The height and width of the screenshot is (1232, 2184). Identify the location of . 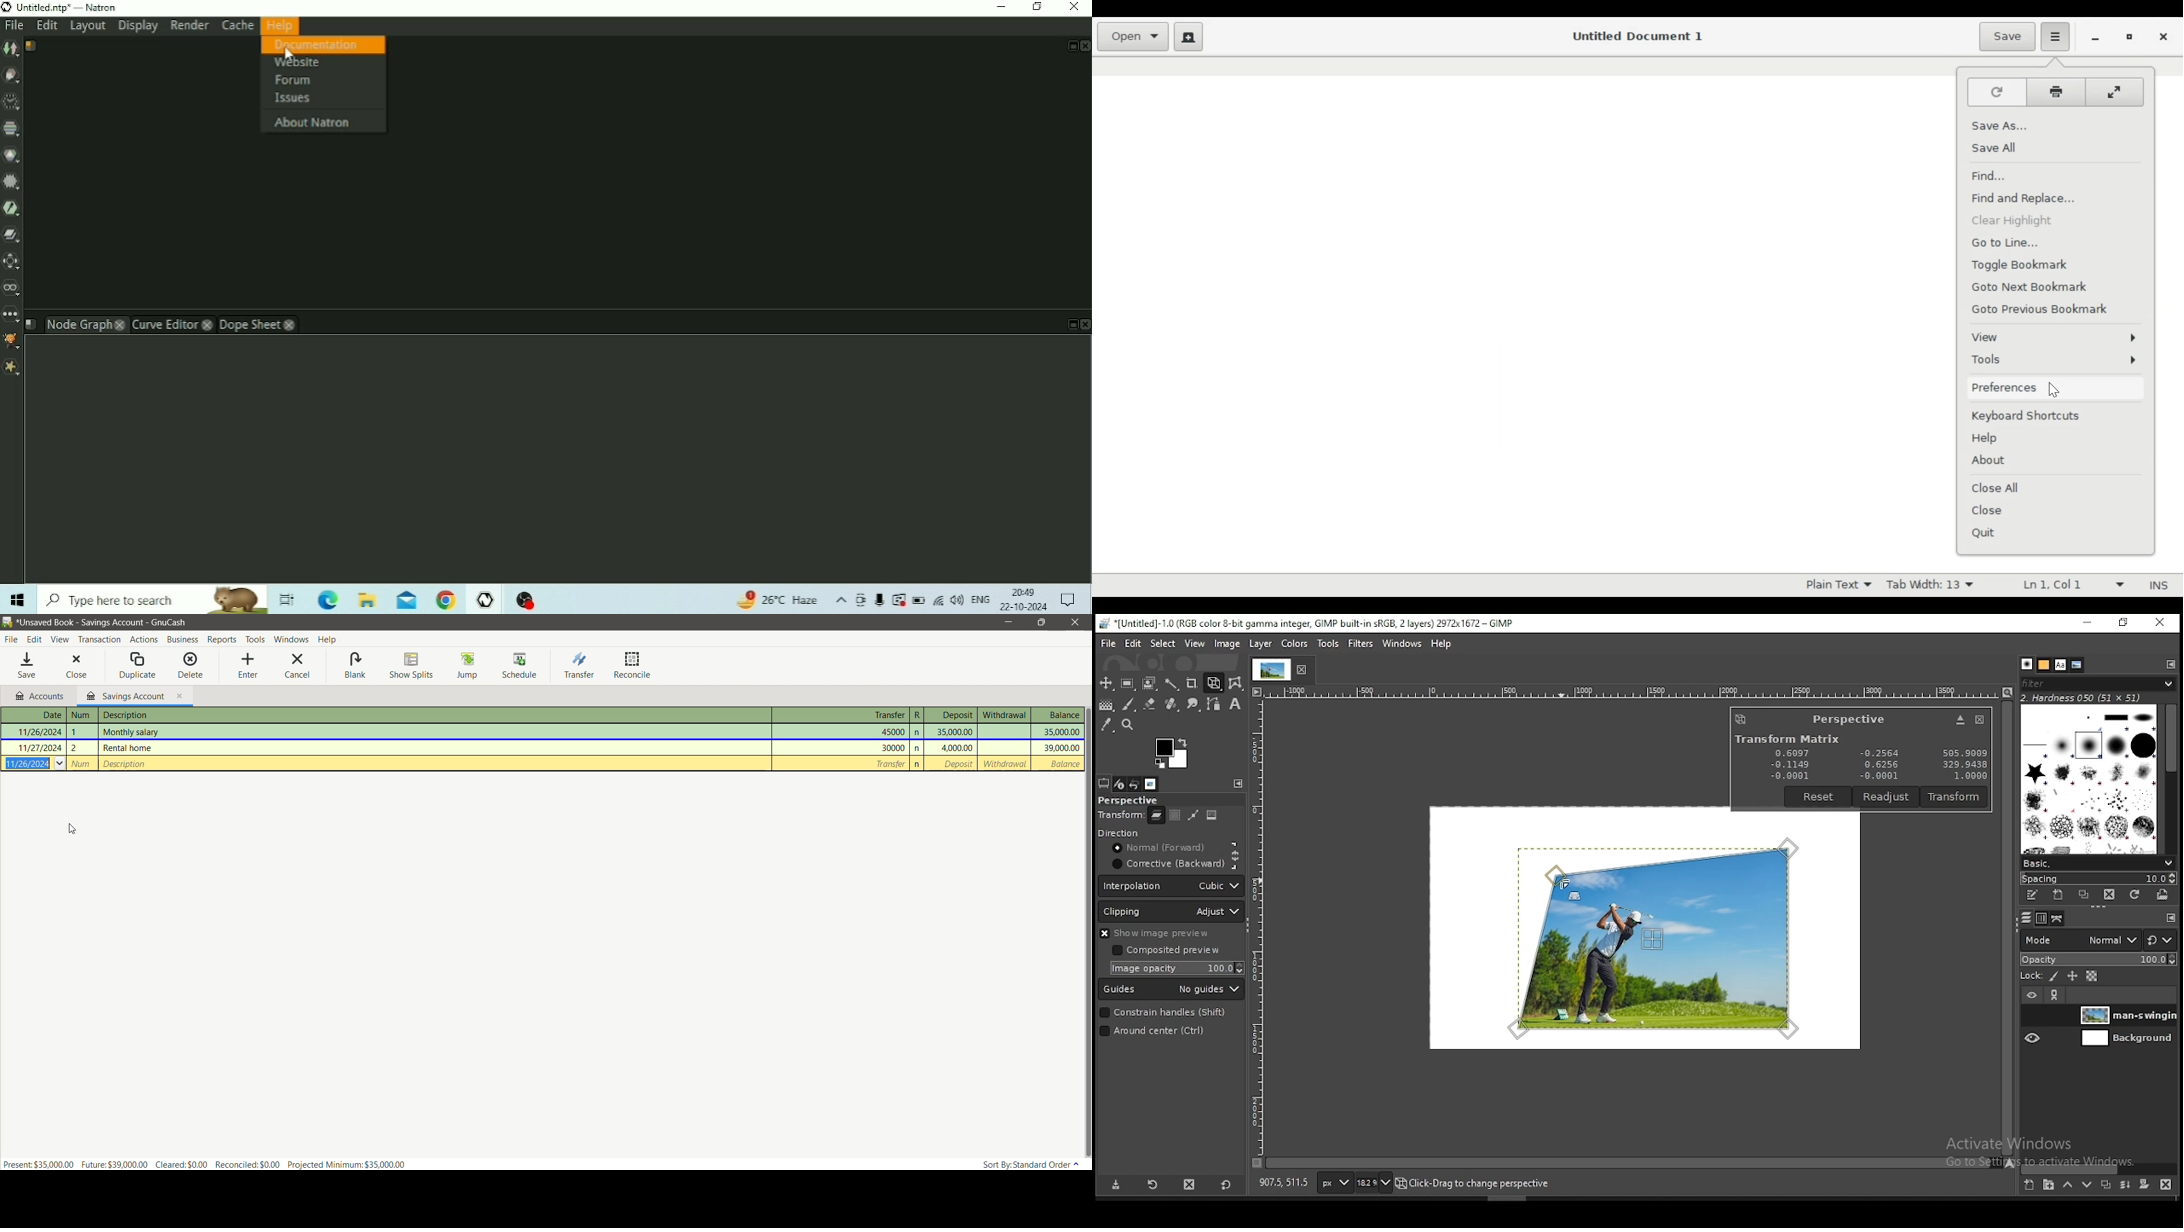
(1960, 720).